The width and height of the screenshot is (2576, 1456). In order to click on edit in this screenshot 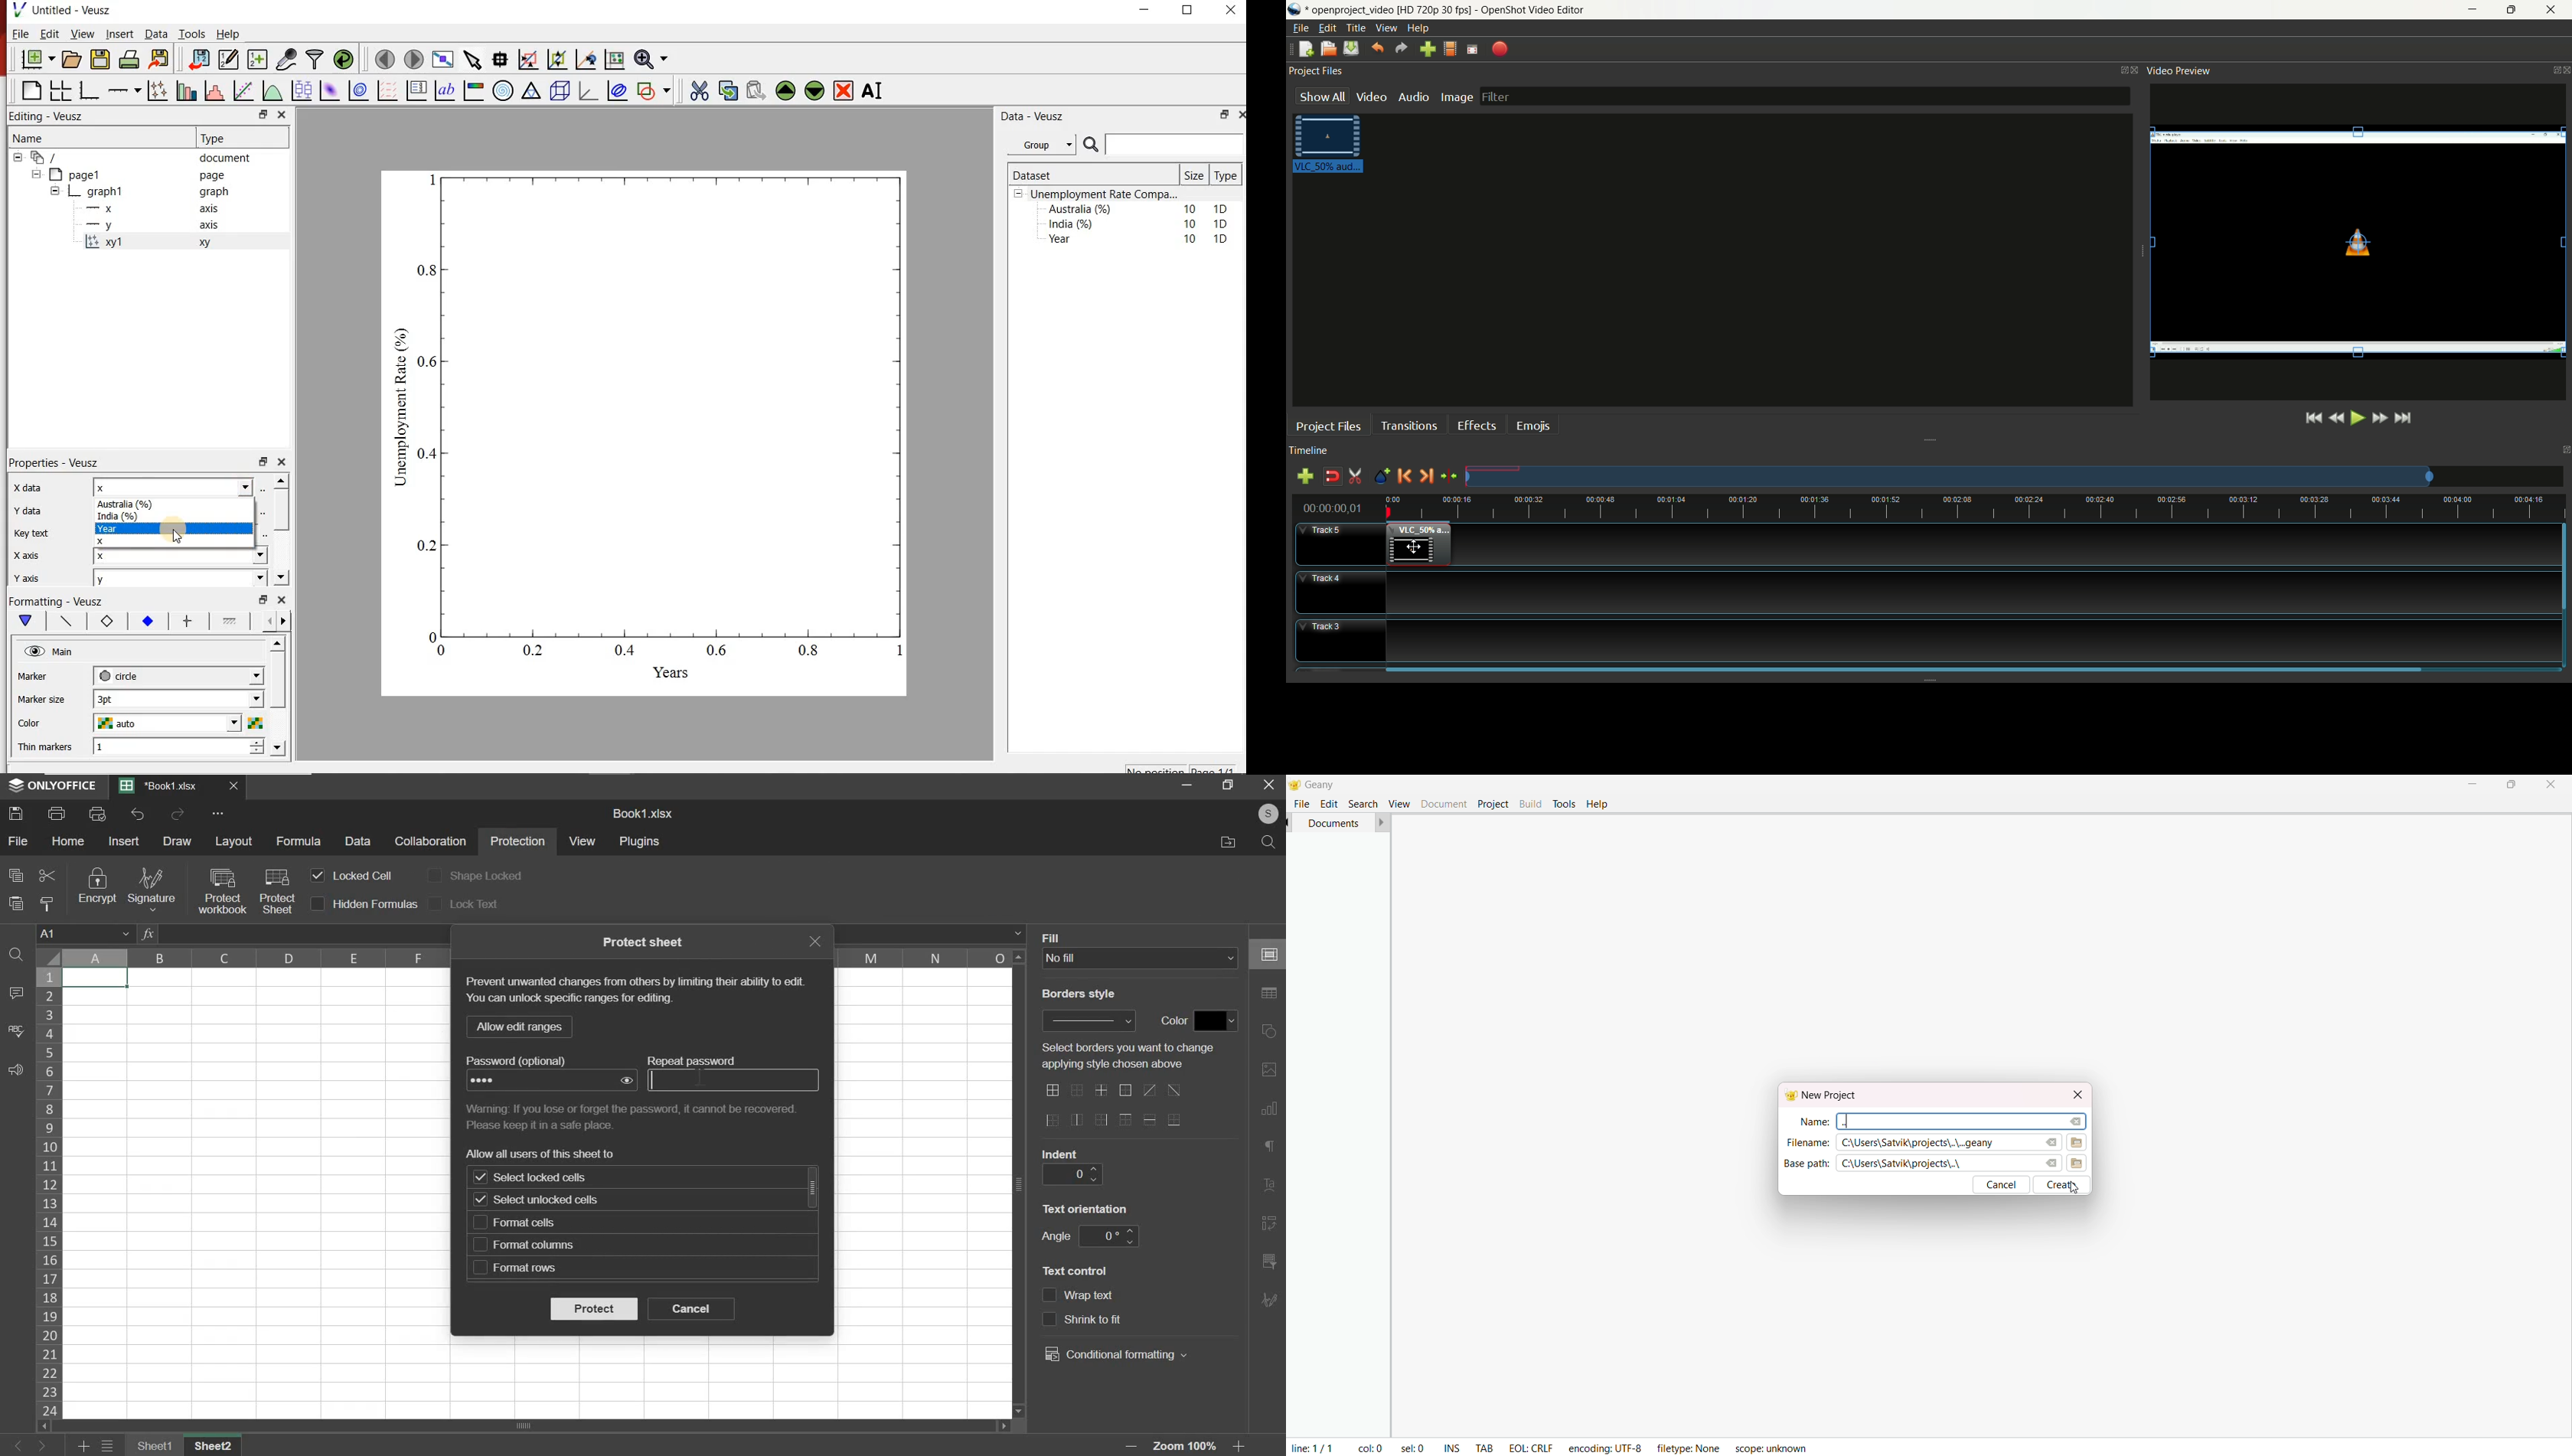, I will do `click(1326, 28)`.